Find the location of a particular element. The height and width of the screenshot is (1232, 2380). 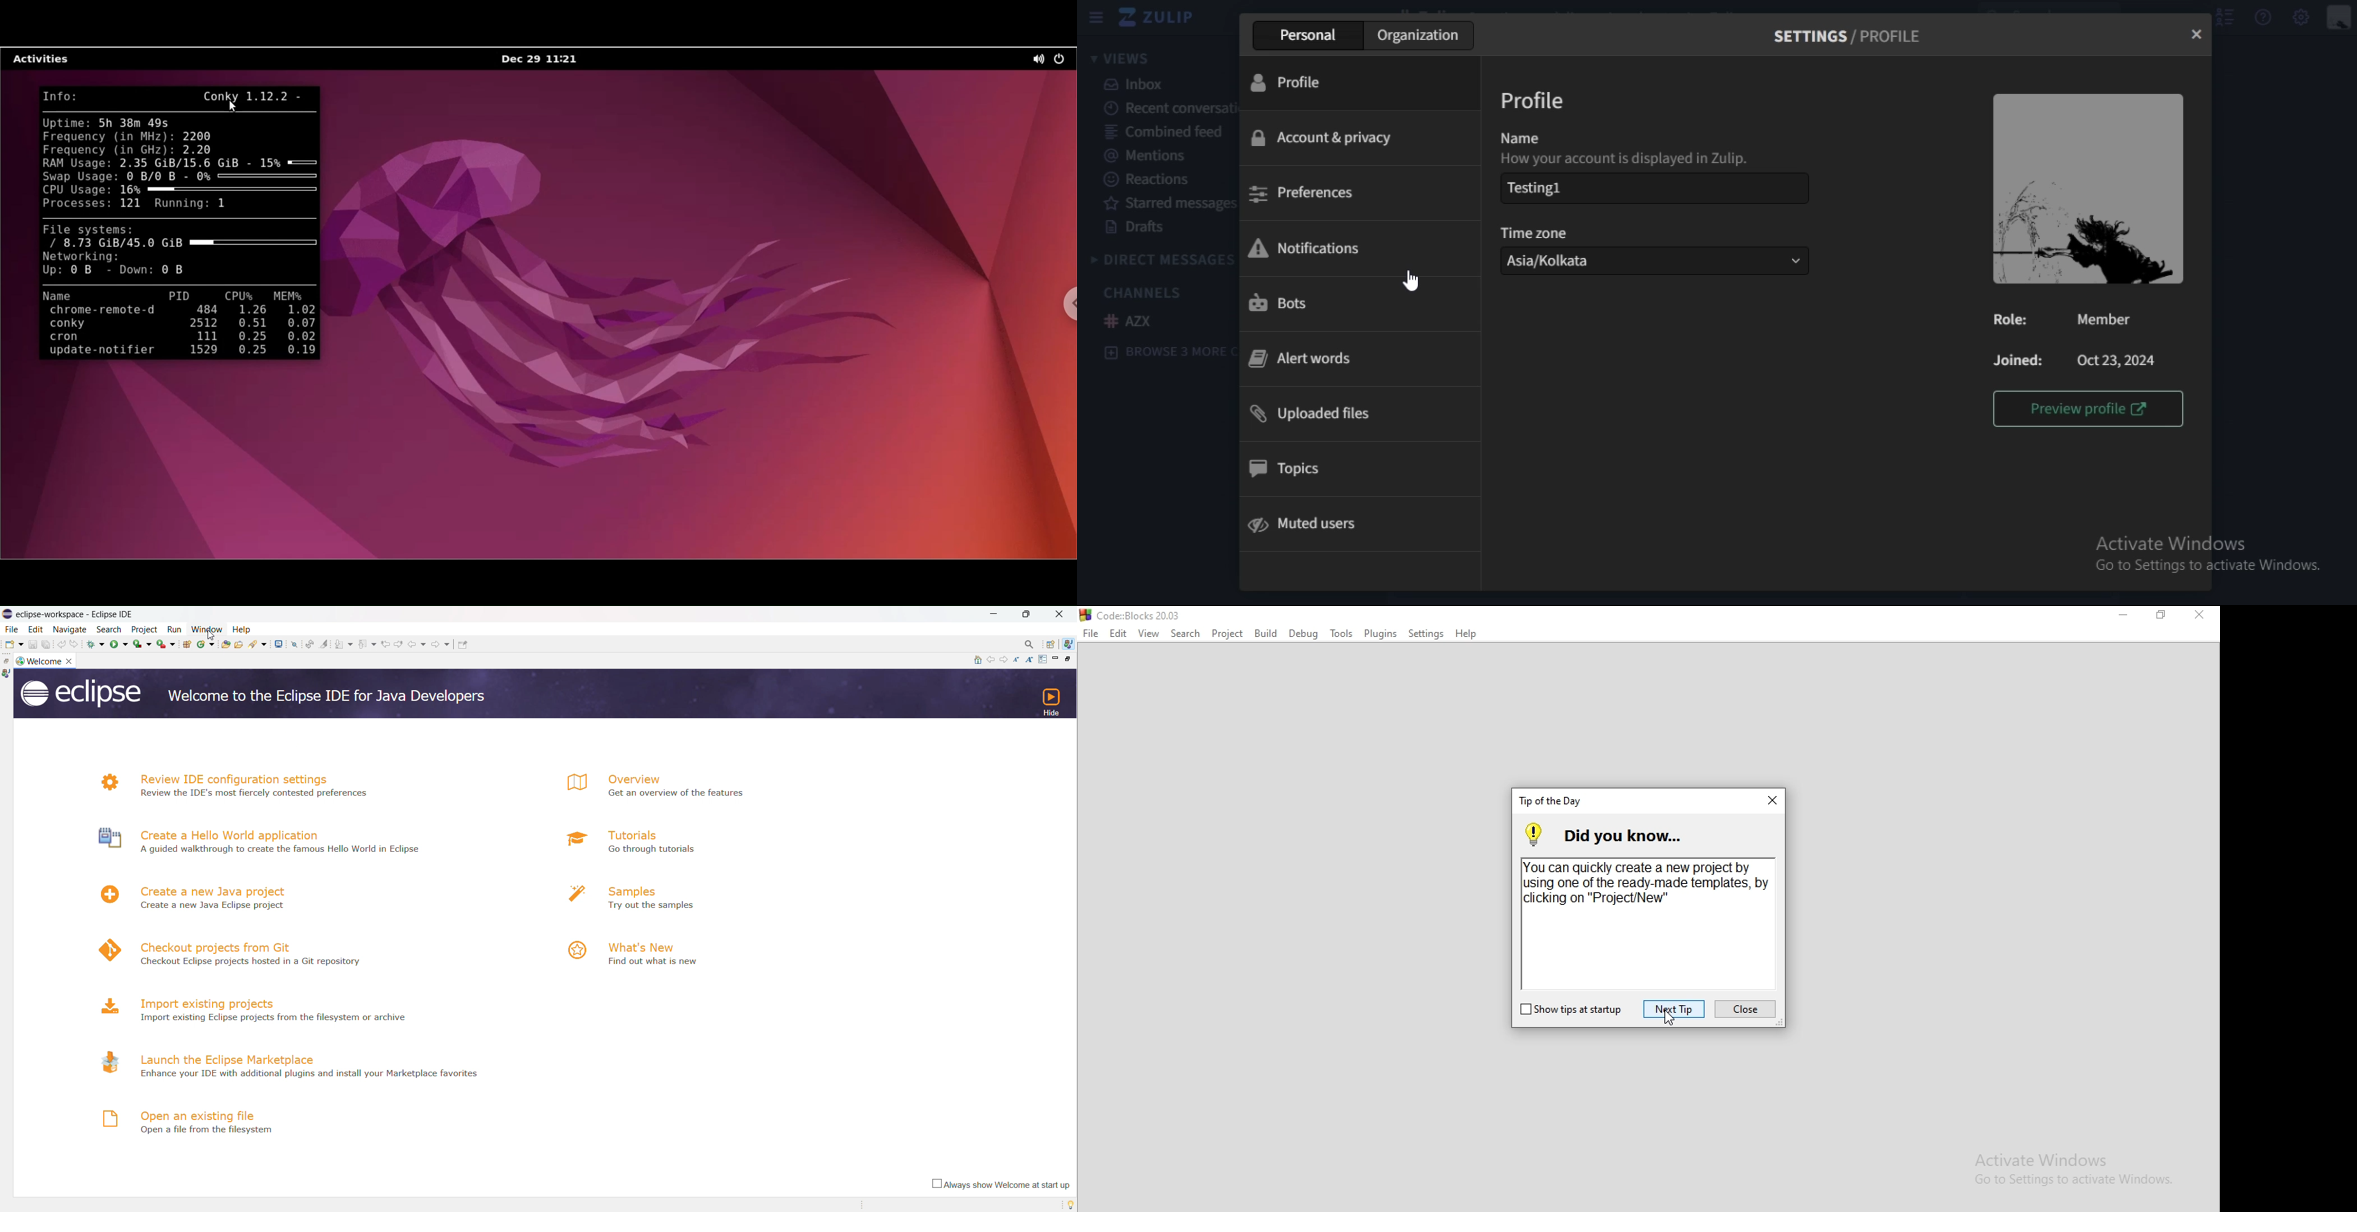

close is located at coordinates (1746, 1009).